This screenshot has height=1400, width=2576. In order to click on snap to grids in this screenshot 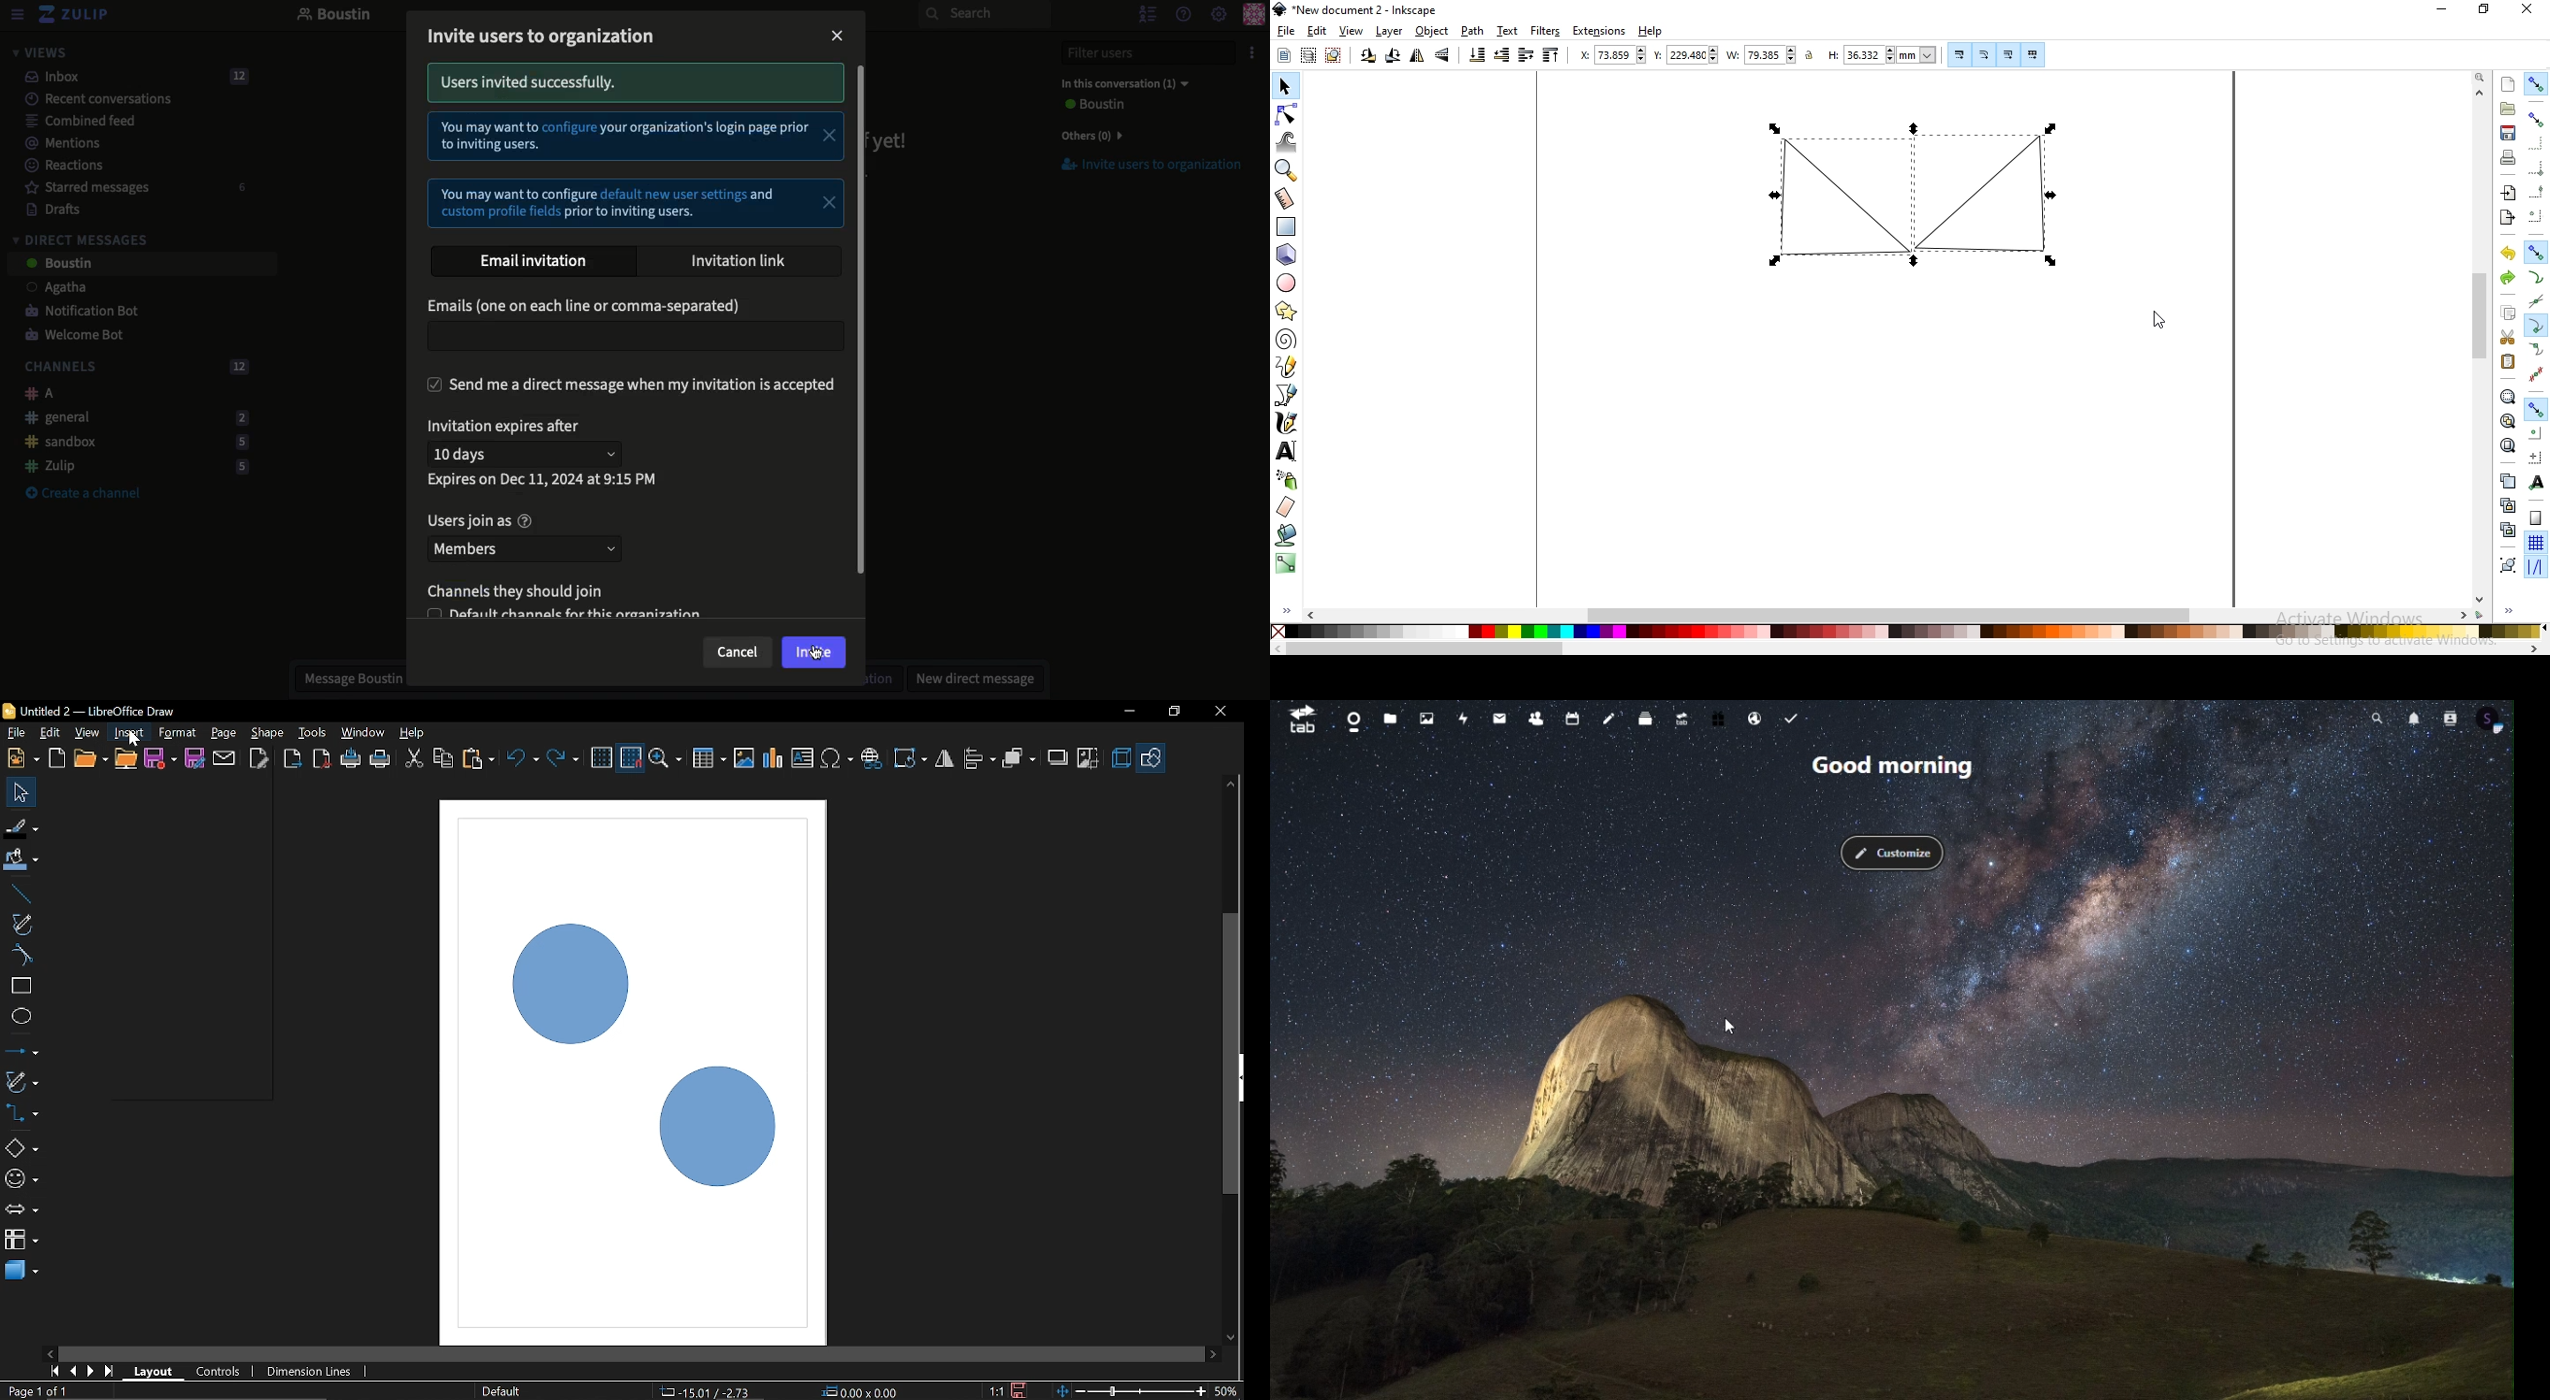, I will do `click(2536, 543)`.